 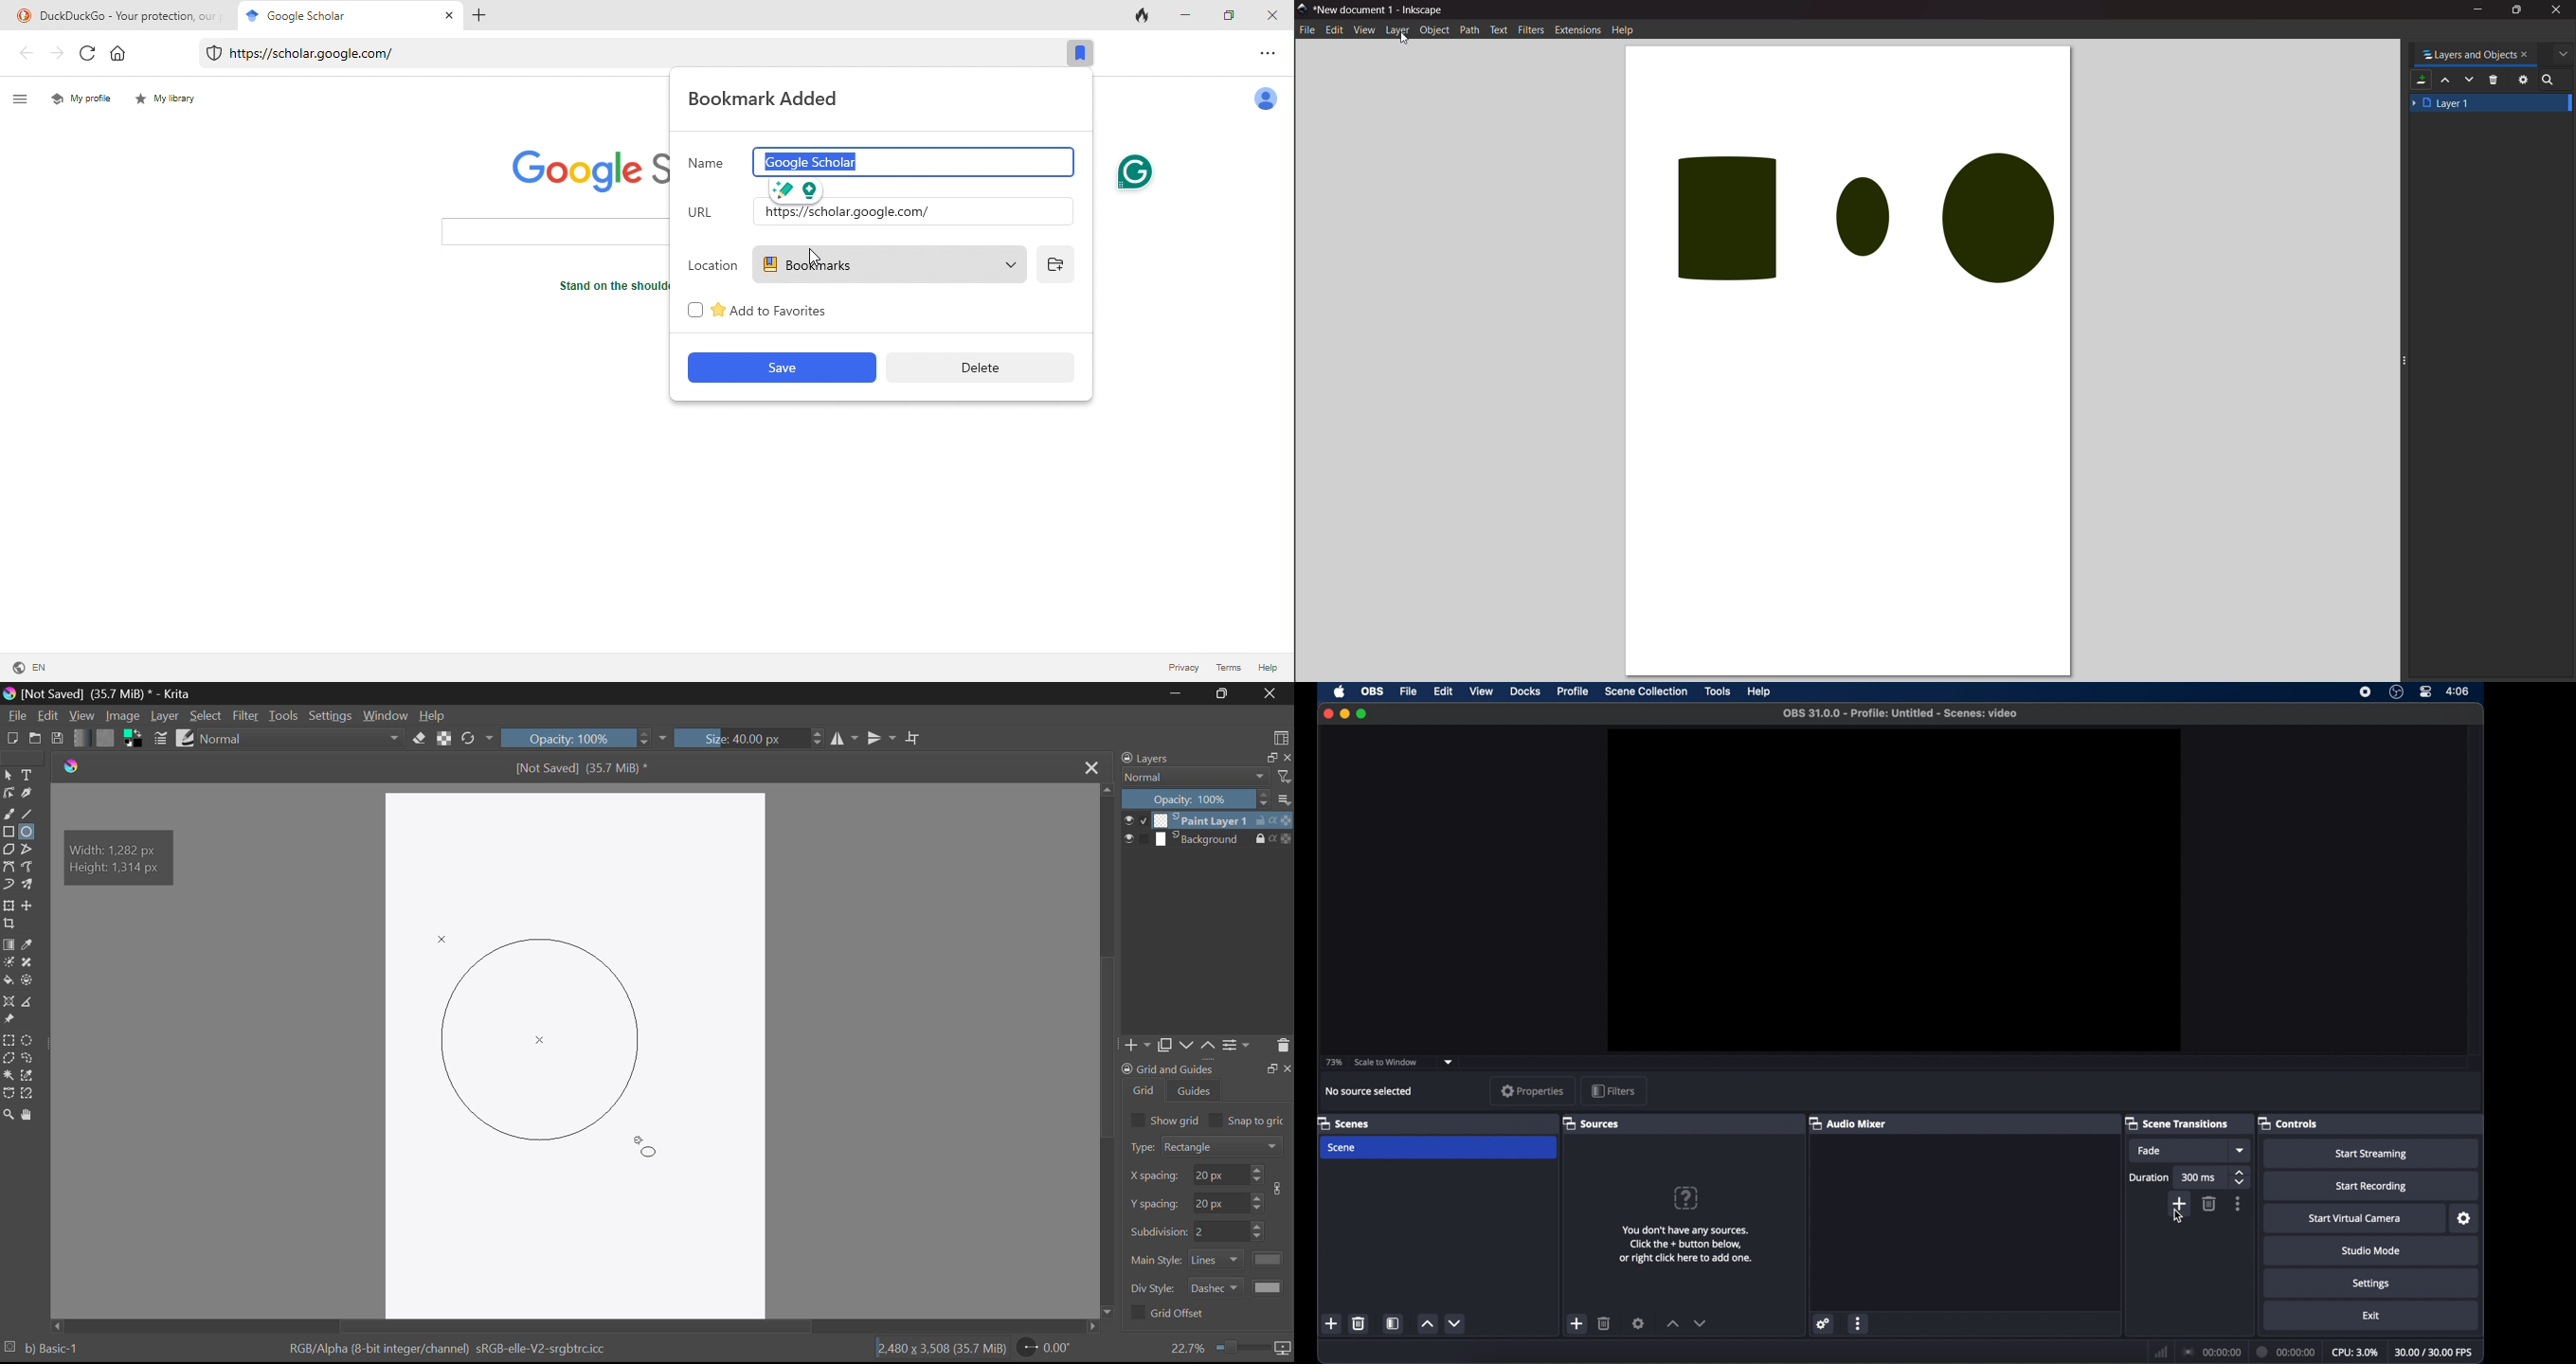 What do you see at coordinates (1688, 1199) in the screenshot?
I see `question mark icon` at bounding box center [1688, 1199].